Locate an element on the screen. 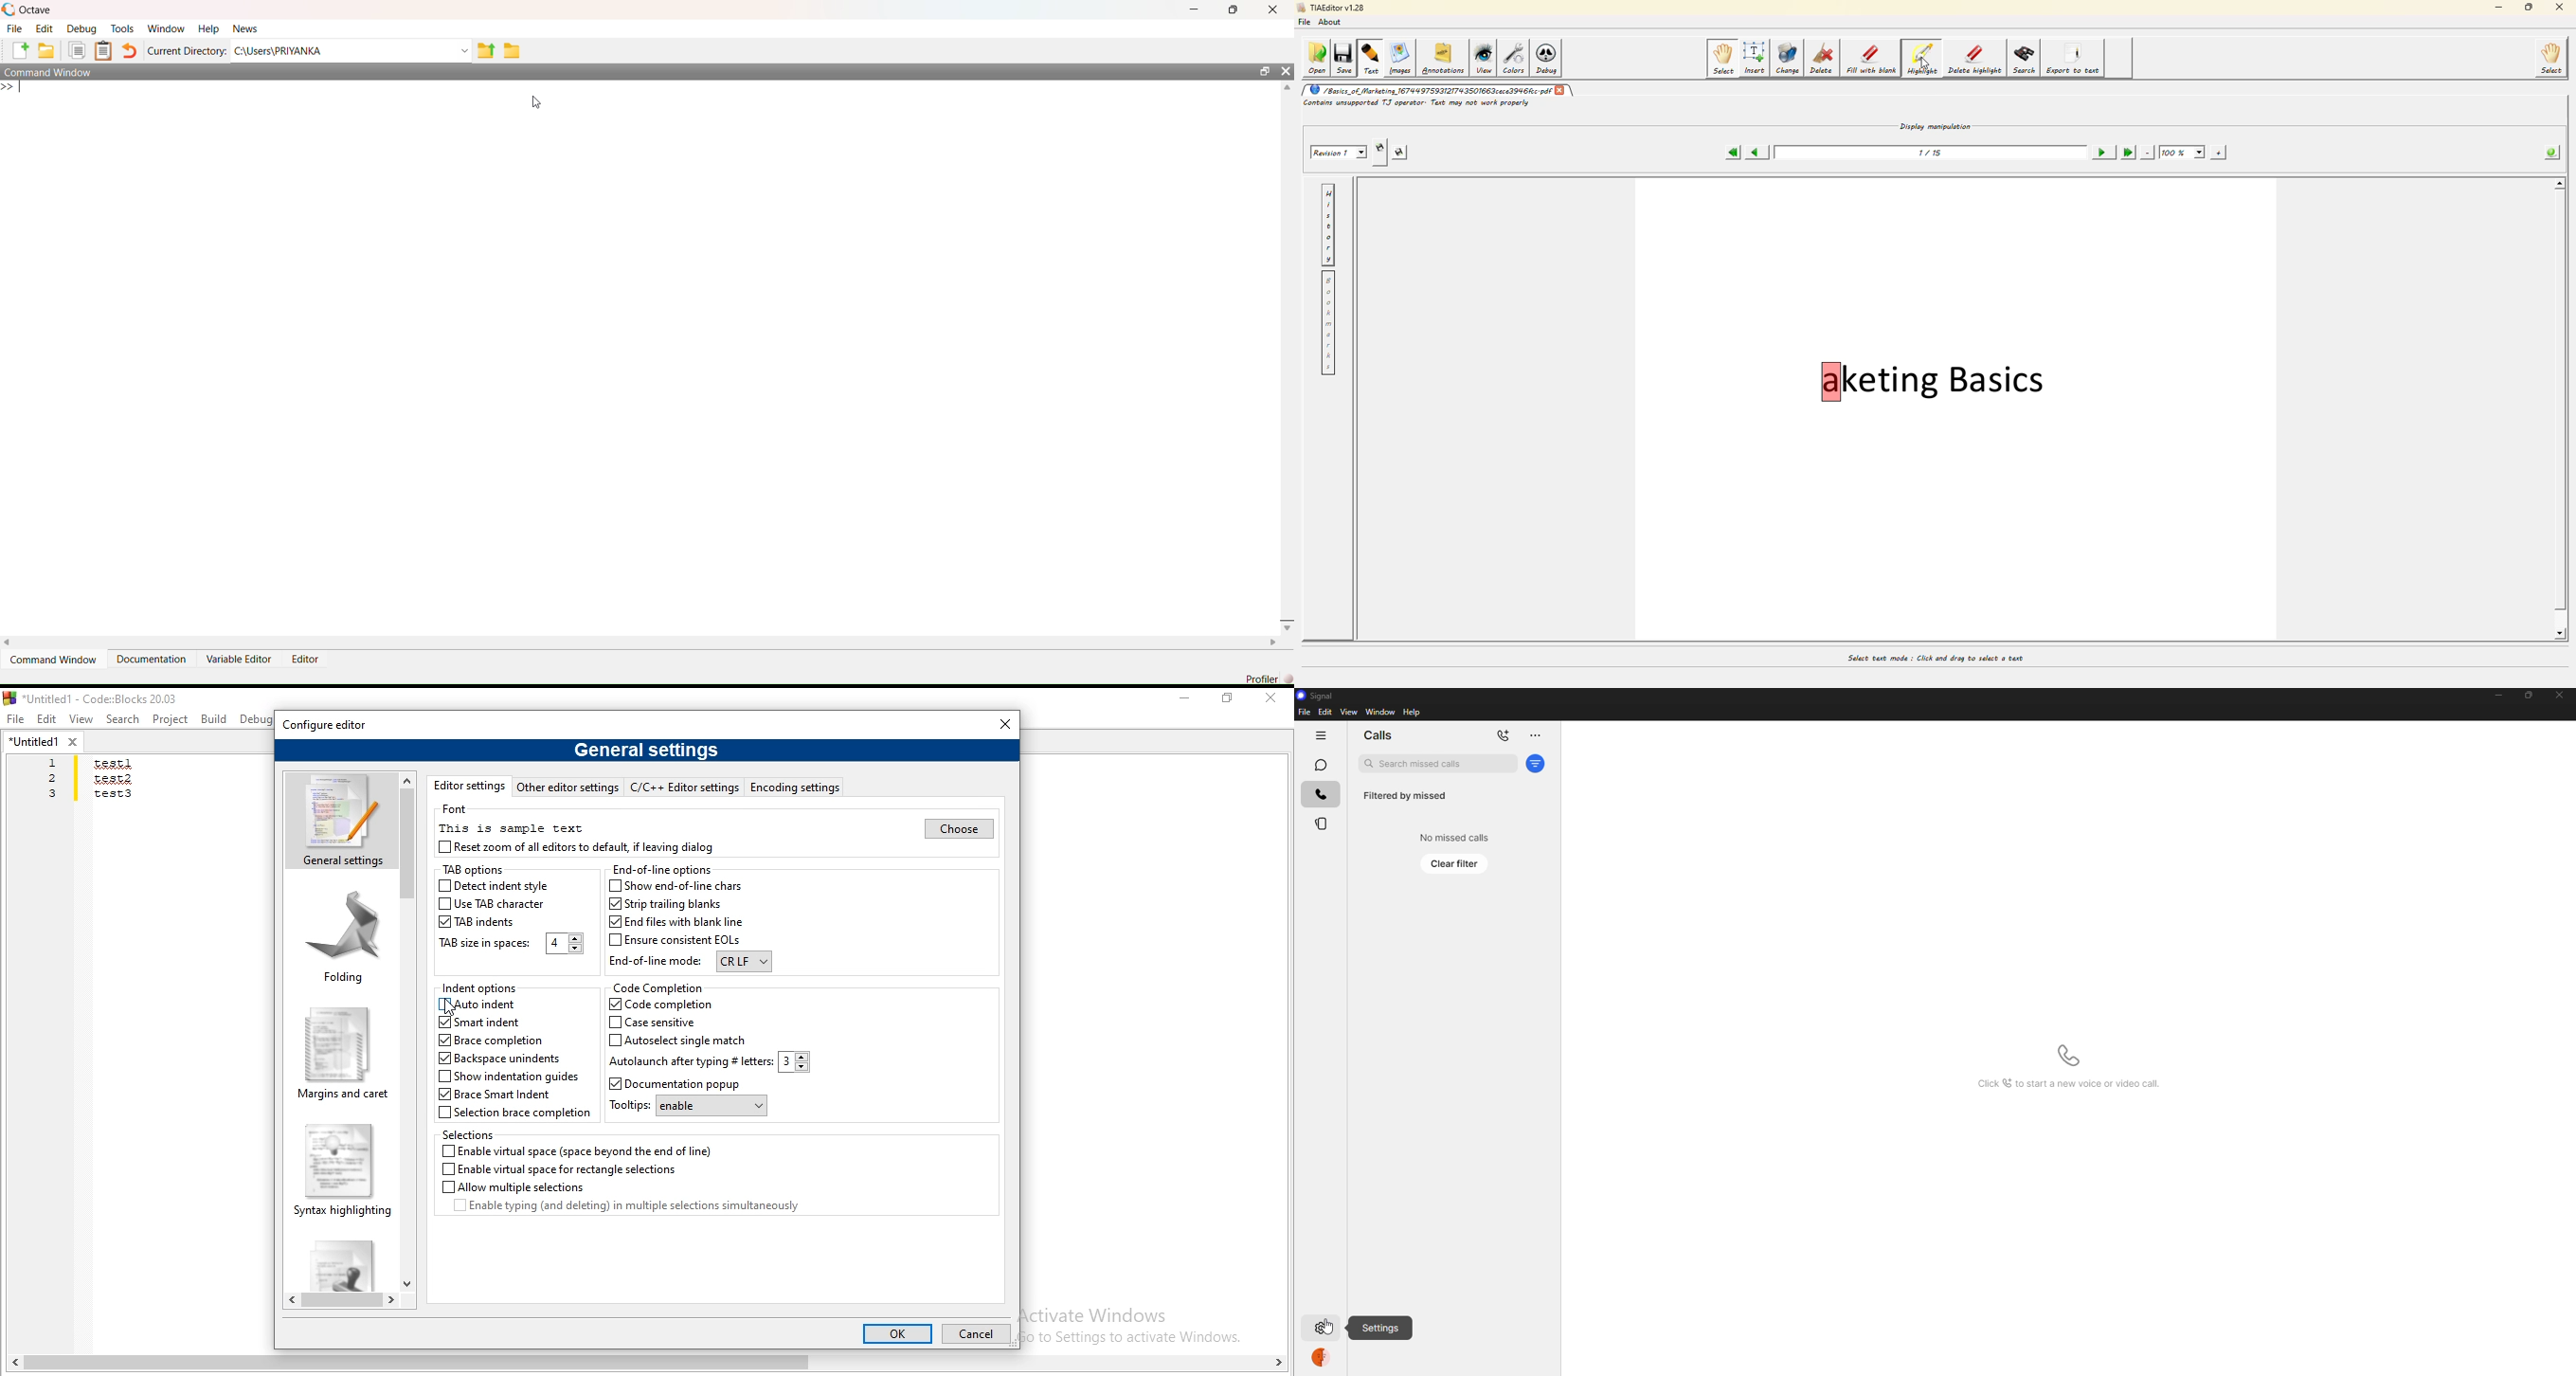 This screenshot has height=1400, width=2576. margins and caret is located at coordinates (343, 1054).